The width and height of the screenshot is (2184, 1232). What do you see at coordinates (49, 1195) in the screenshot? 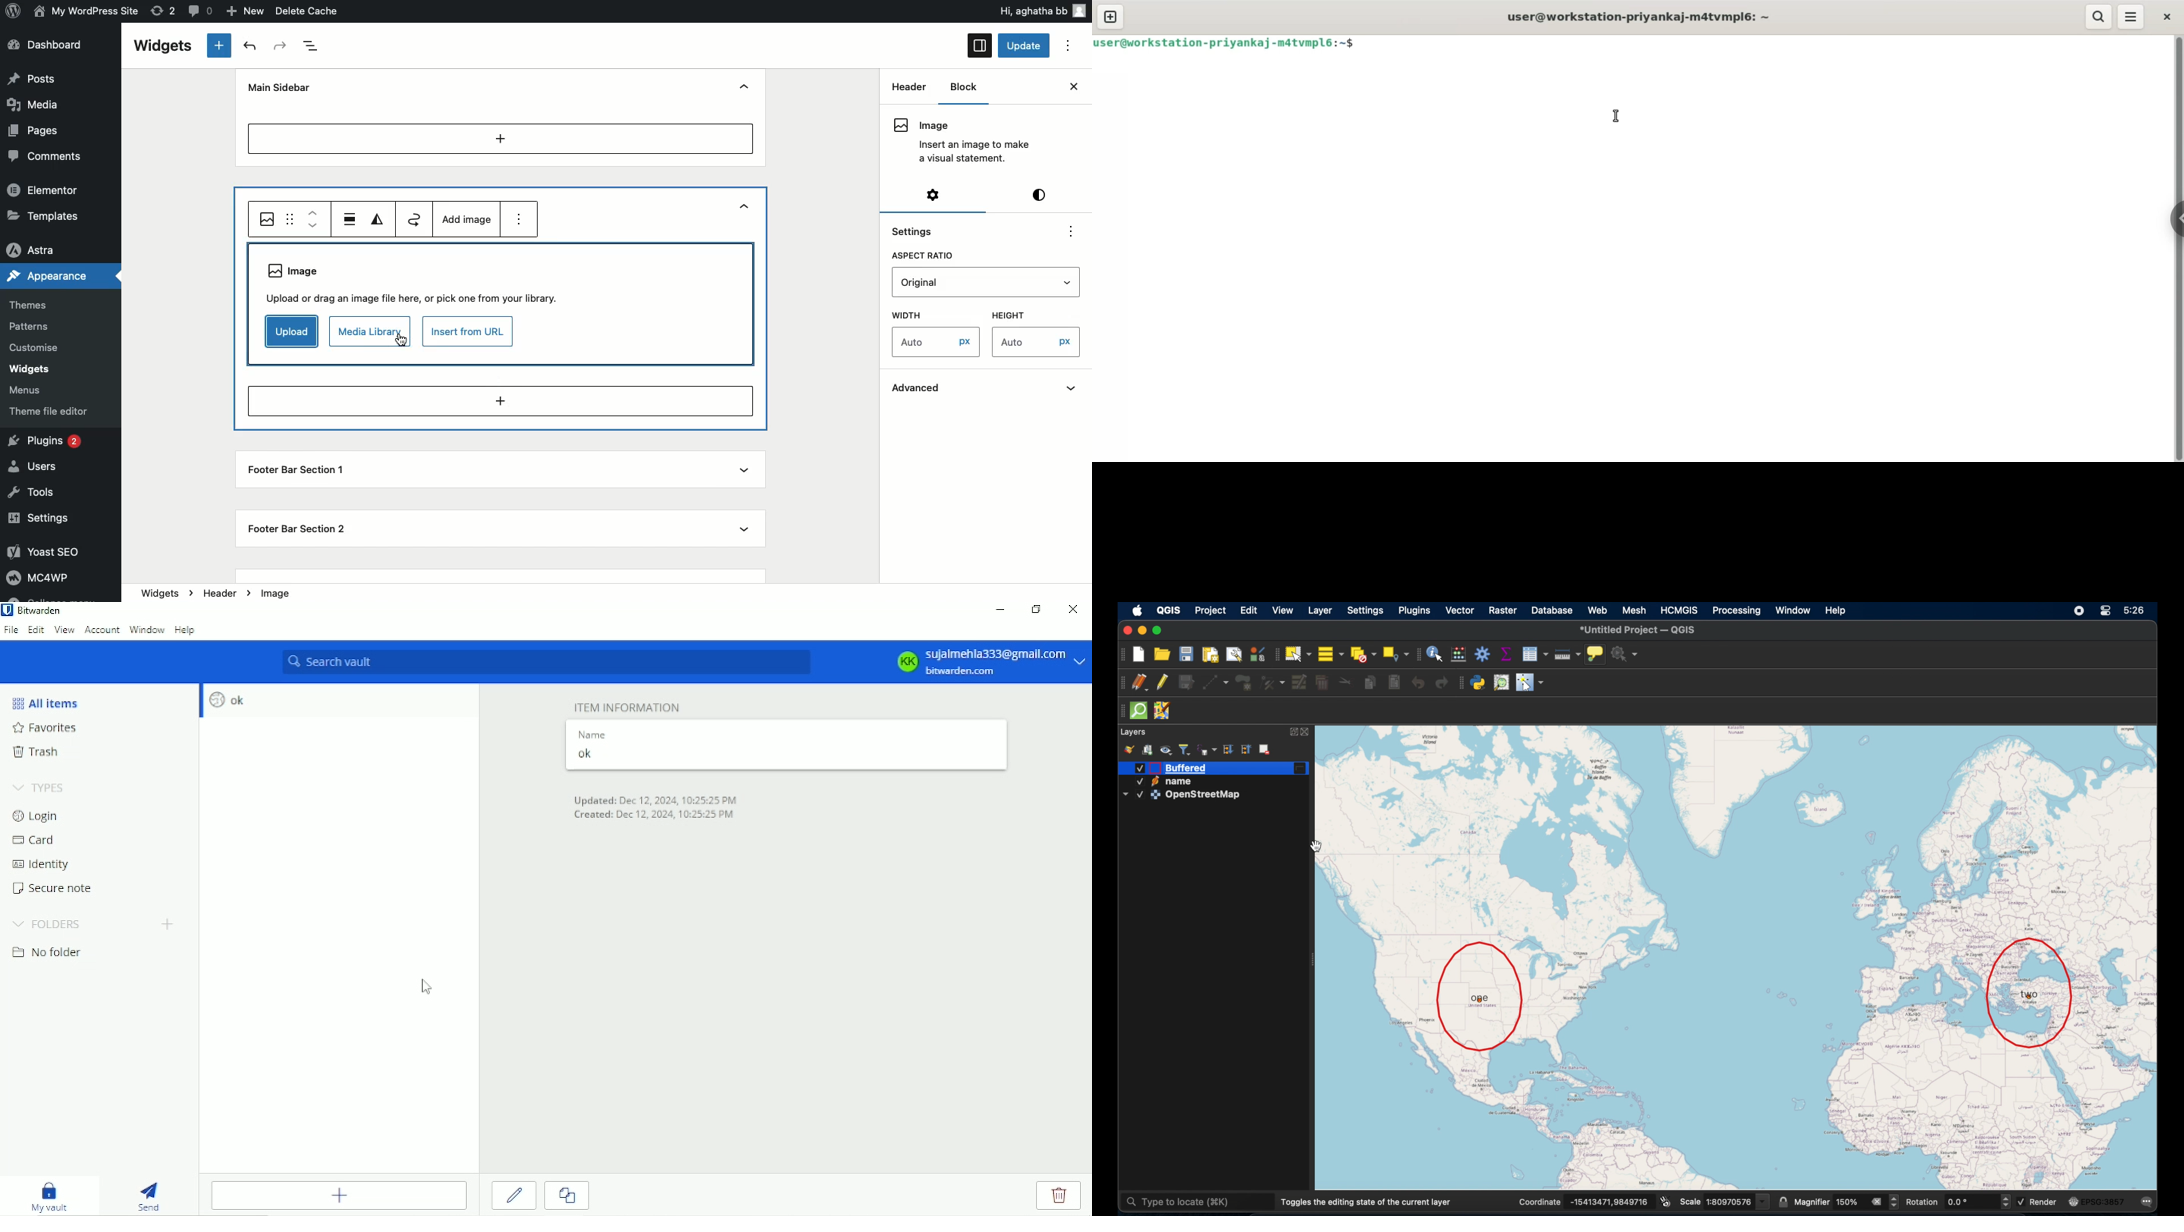
I see `My vault` at bounding box center [49, 1195].